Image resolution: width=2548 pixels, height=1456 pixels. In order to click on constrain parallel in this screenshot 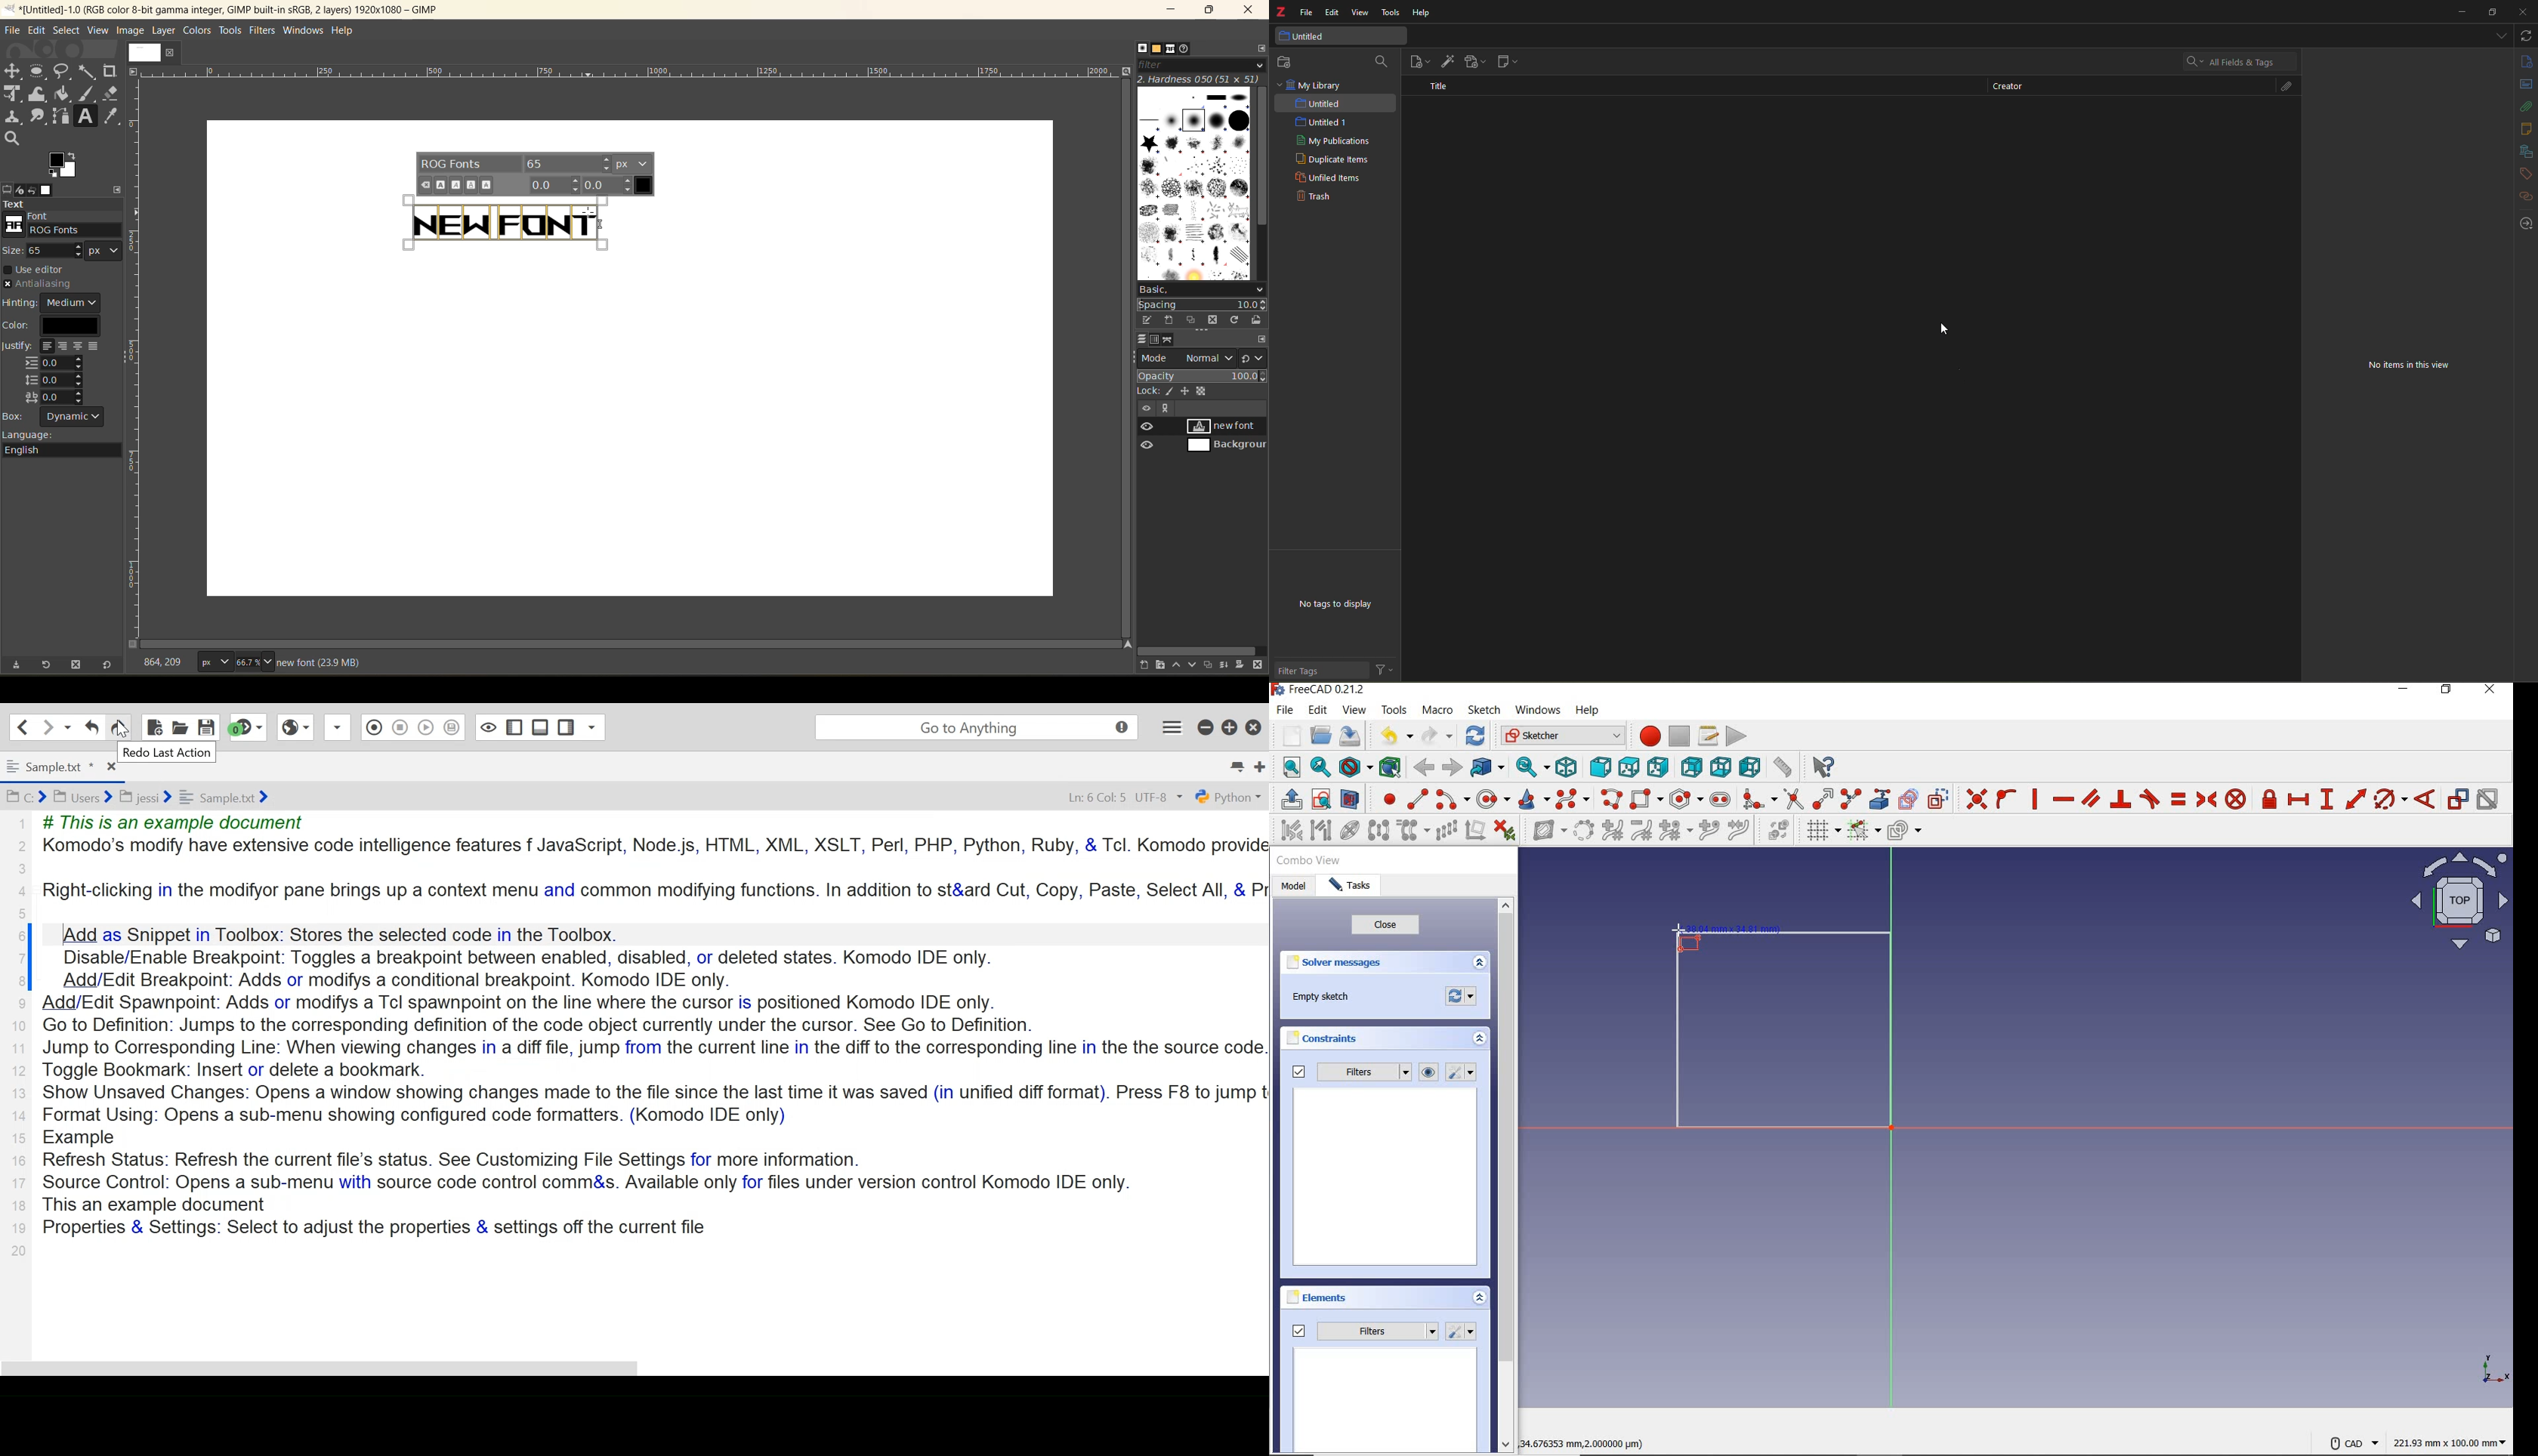, I will do `click(2091, 799)`.